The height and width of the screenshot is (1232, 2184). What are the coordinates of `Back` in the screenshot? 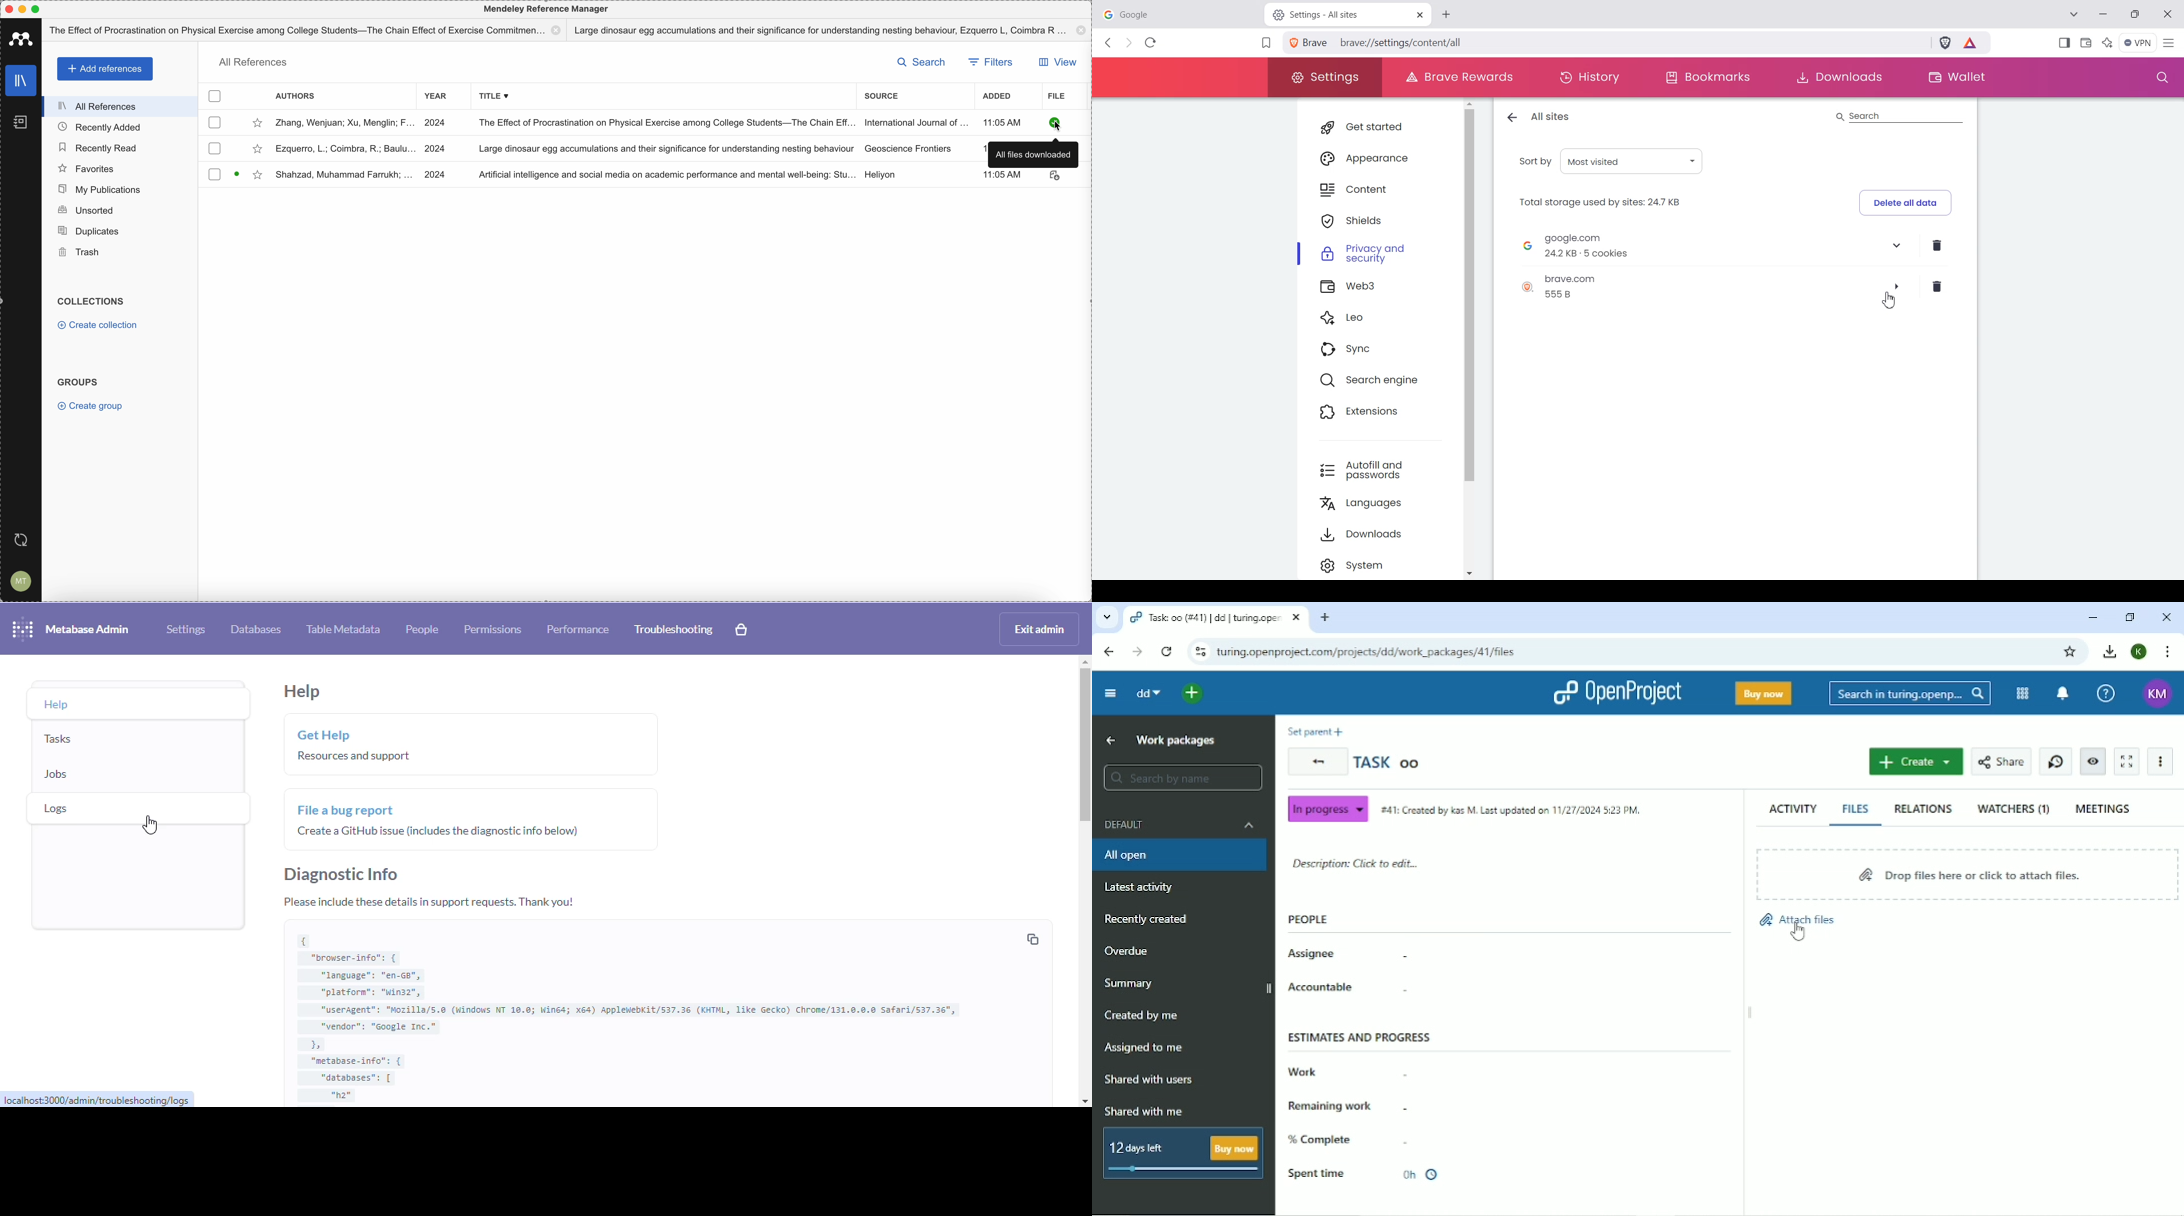 It's located at (1109, 652).